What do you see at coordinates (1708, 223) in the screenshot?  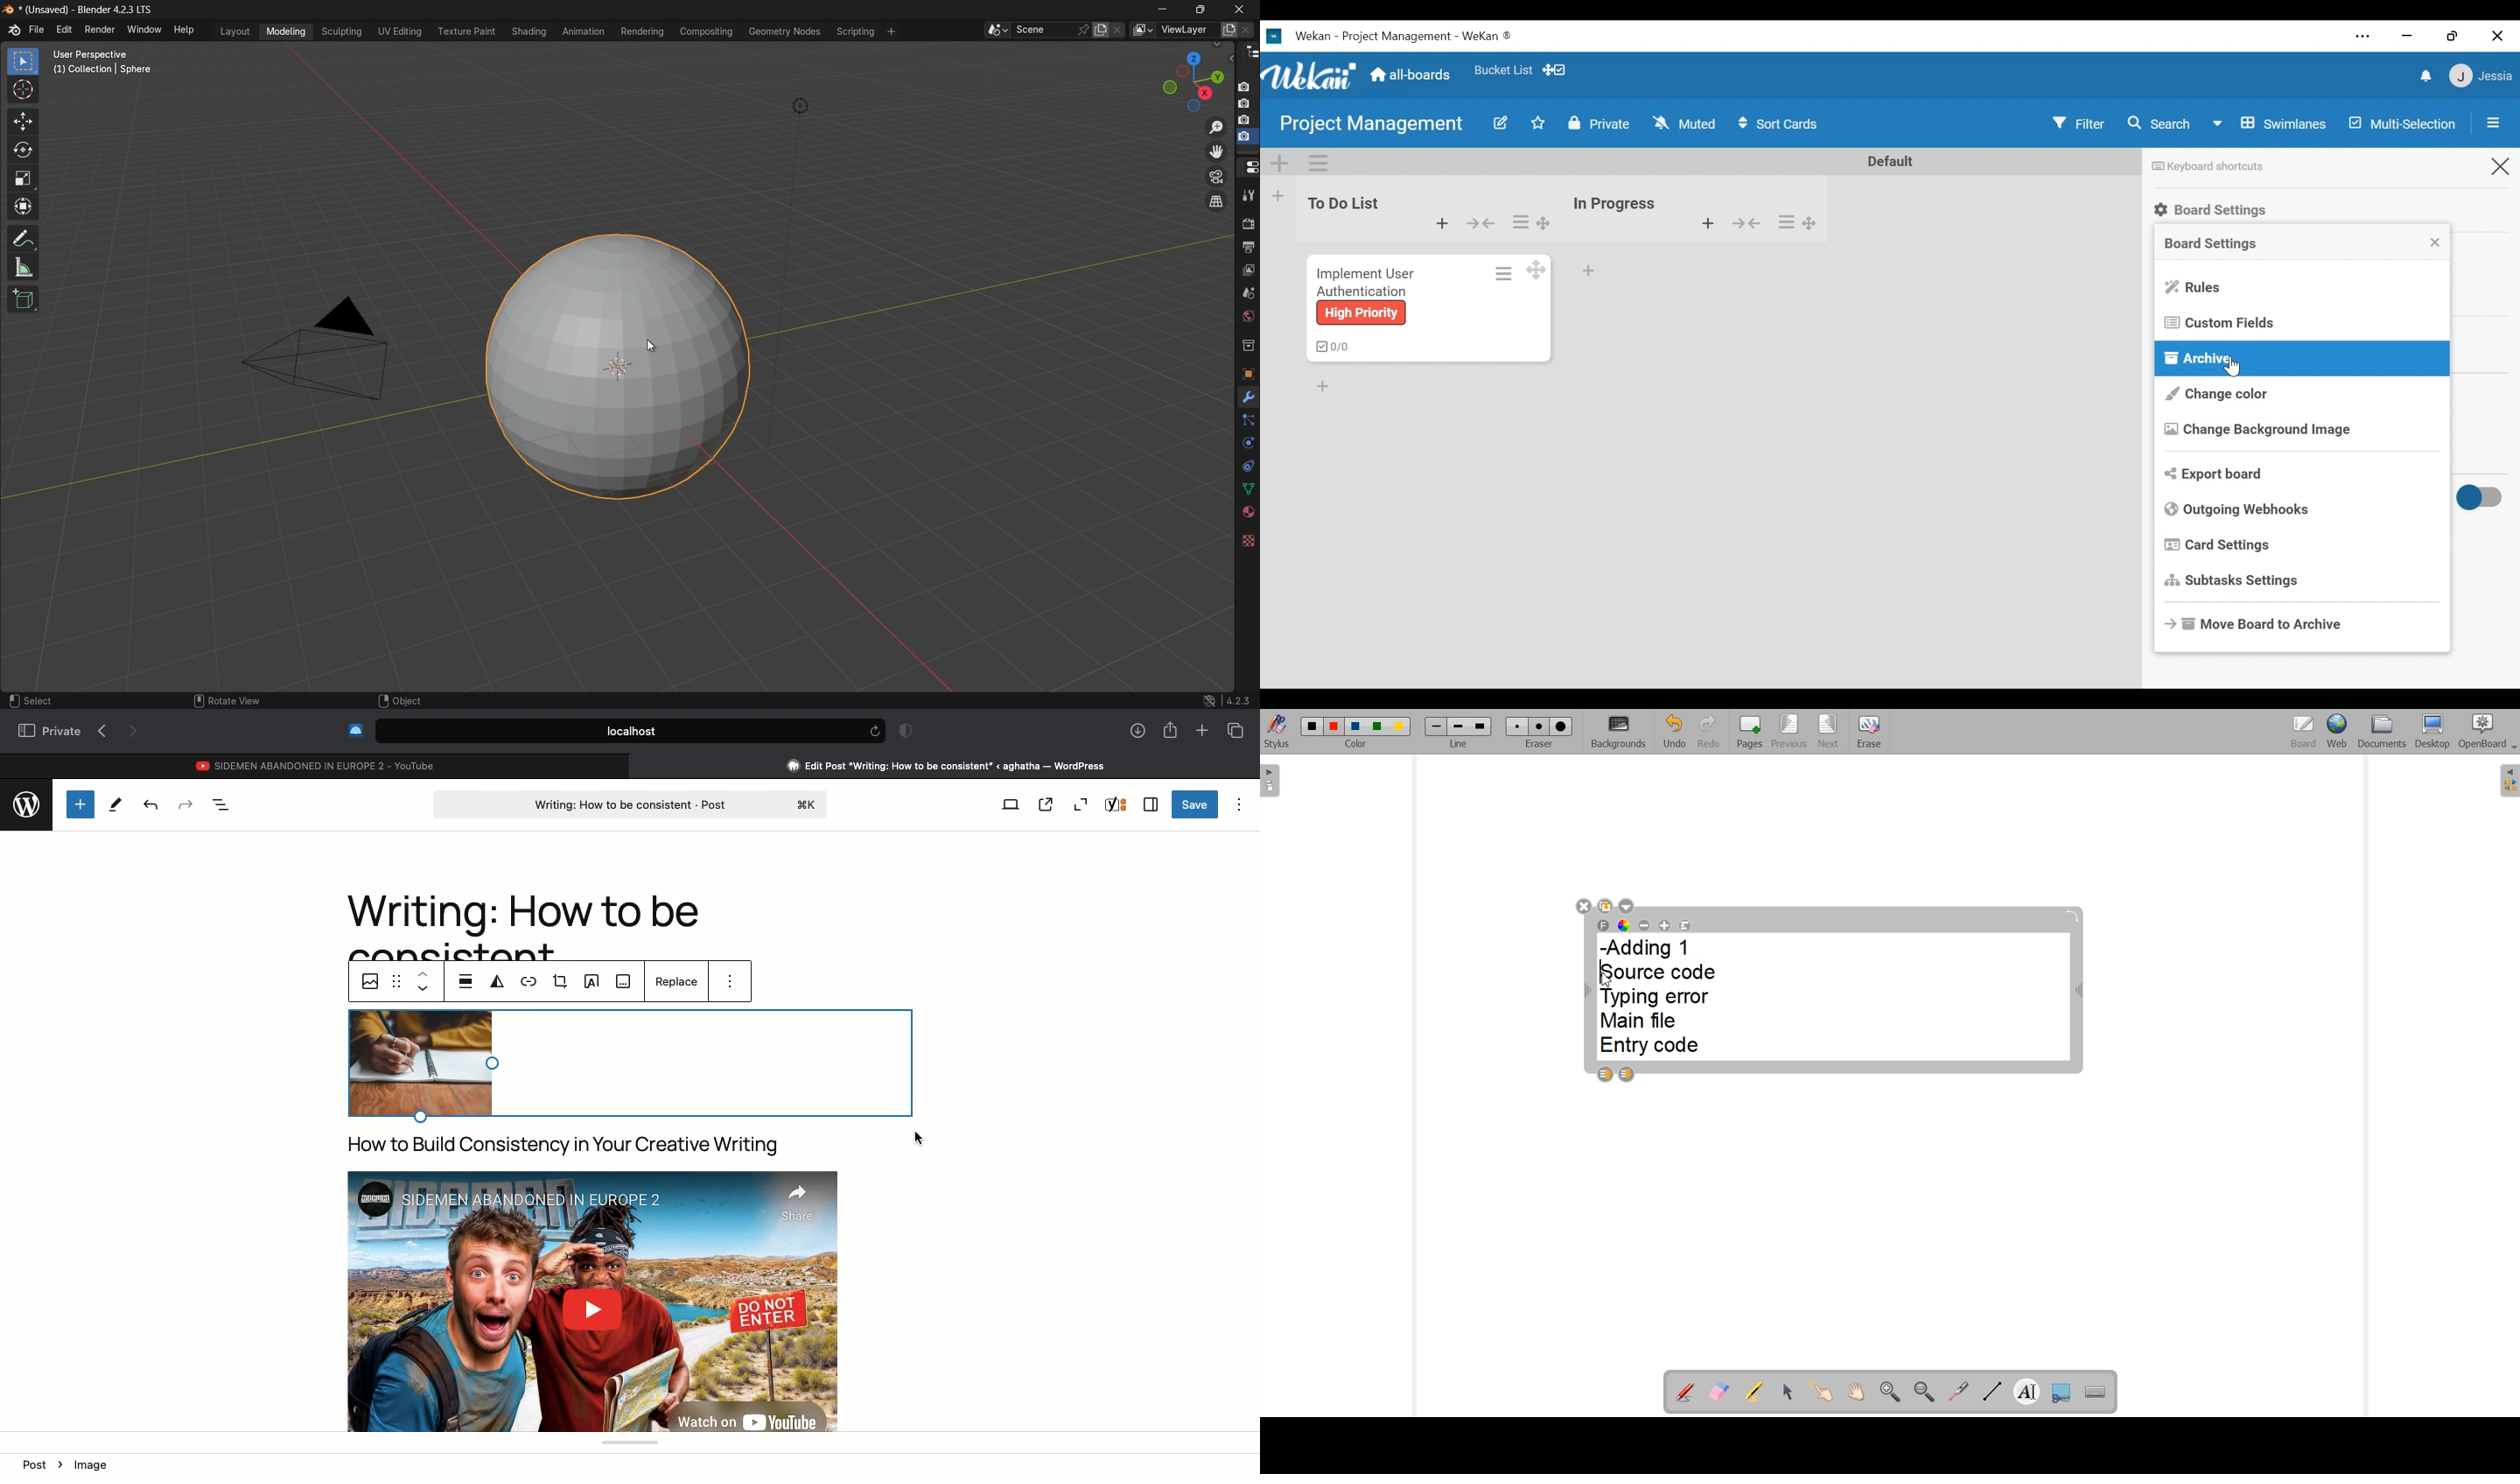 I see `Add Card to top of the list` at bounding box center [1708, 223].